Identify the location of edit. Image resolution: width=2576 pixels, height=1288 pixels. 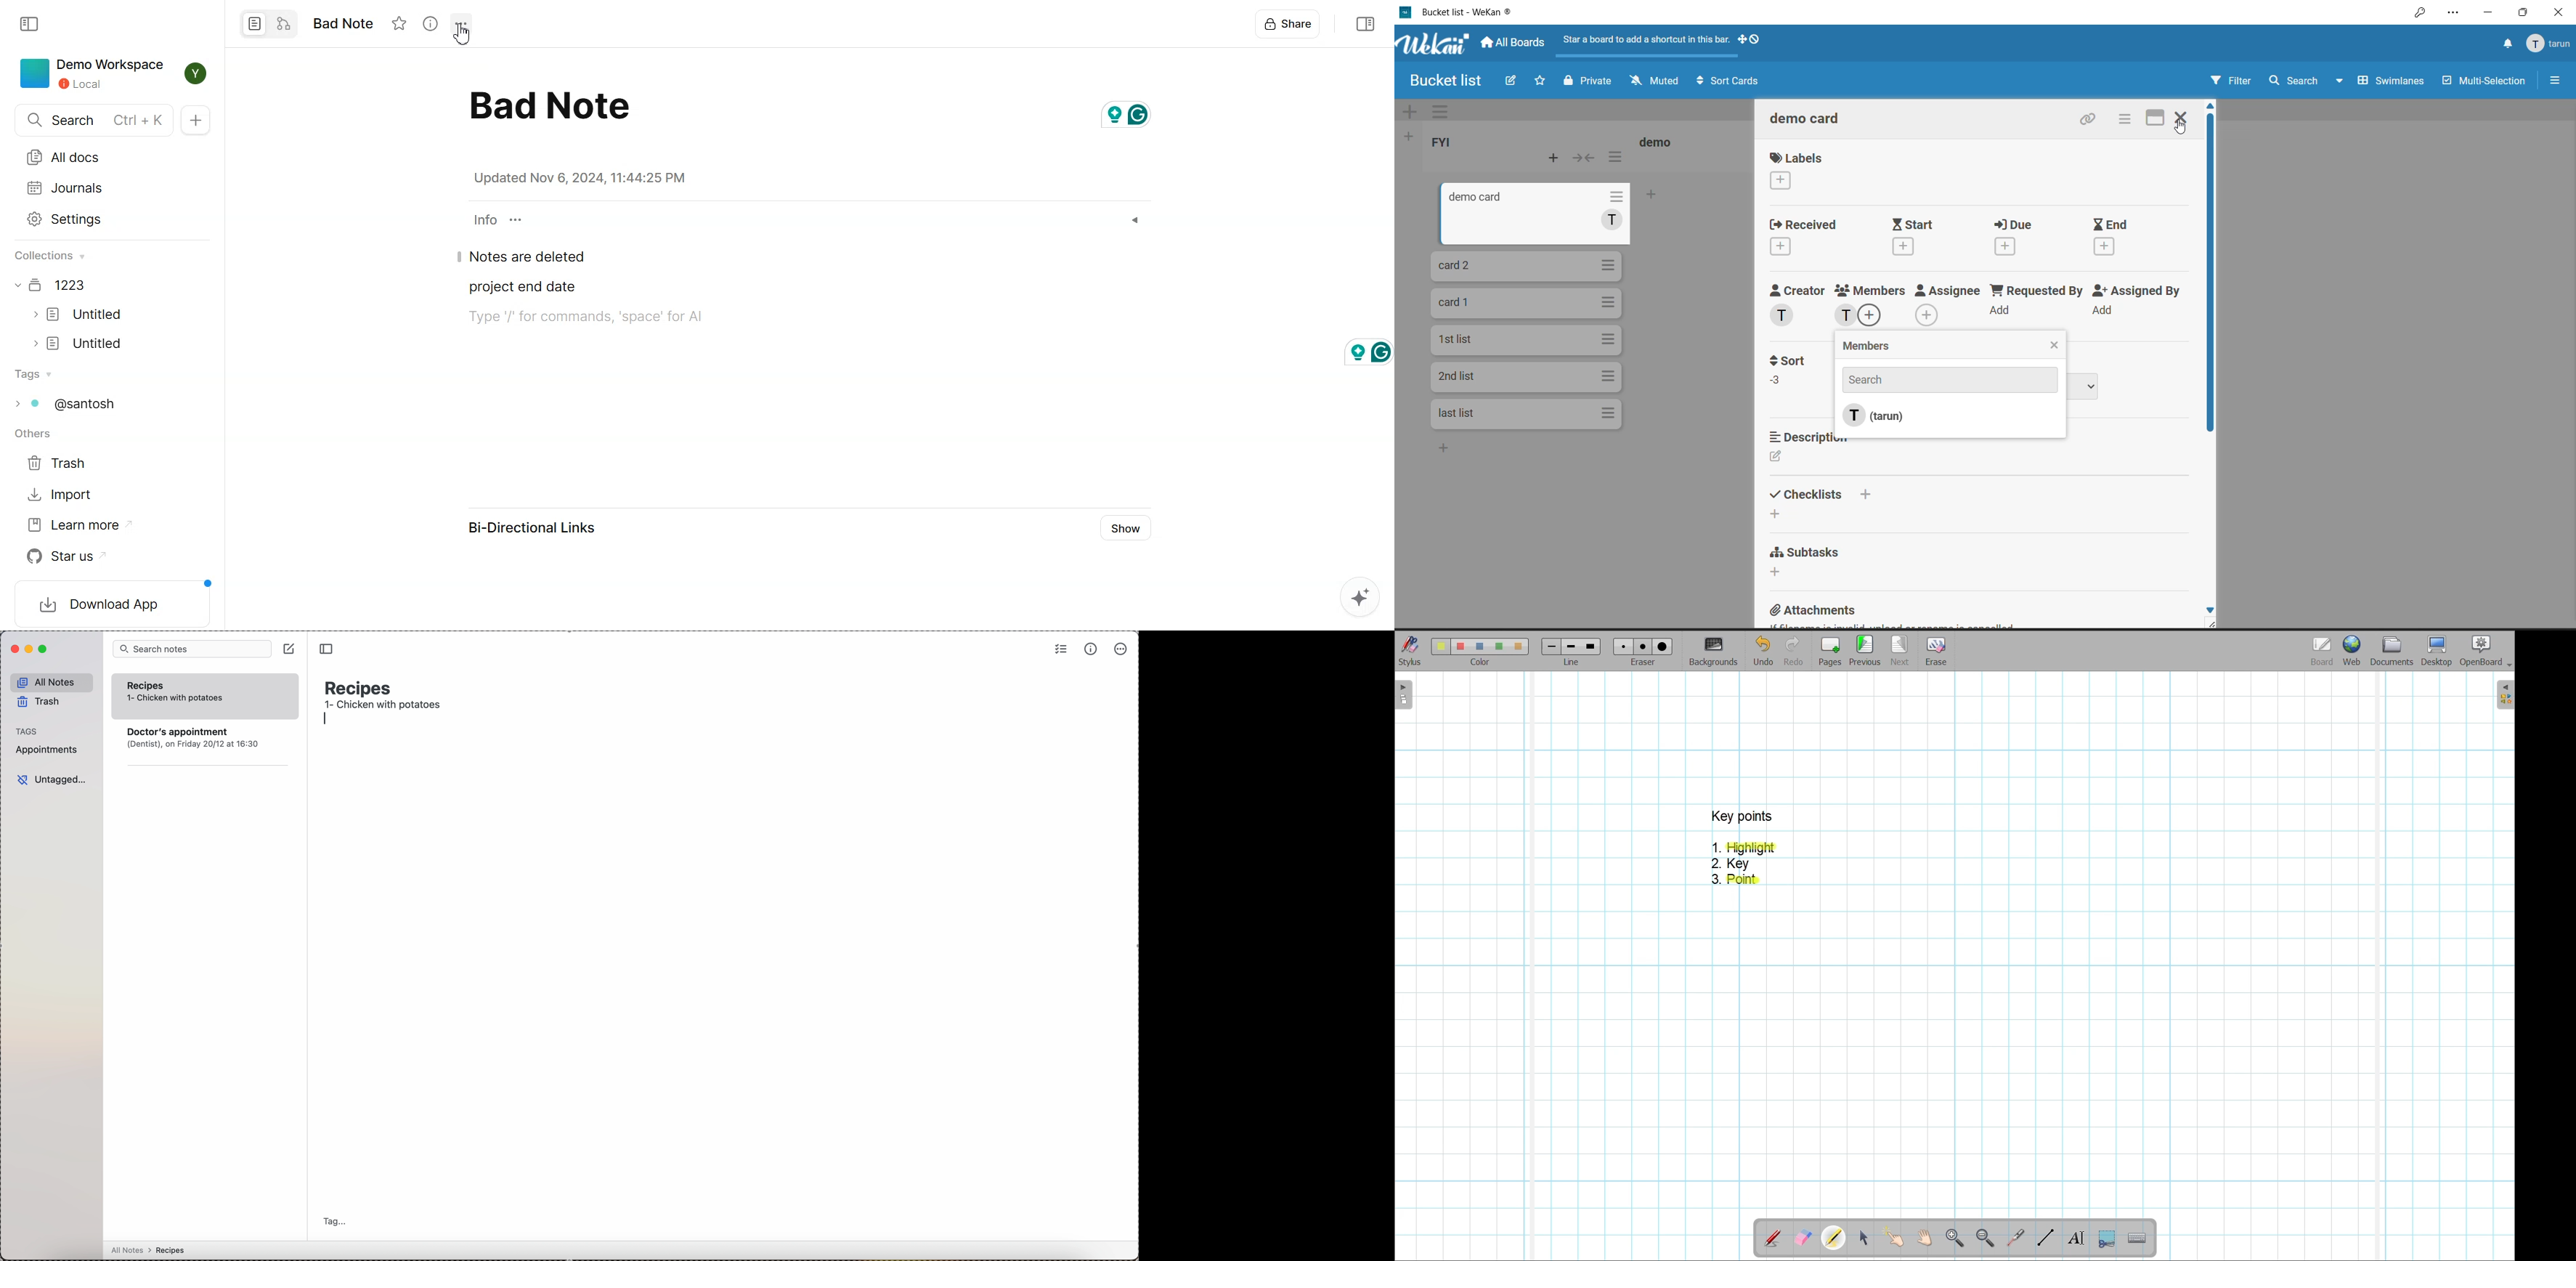
(1778, 458).